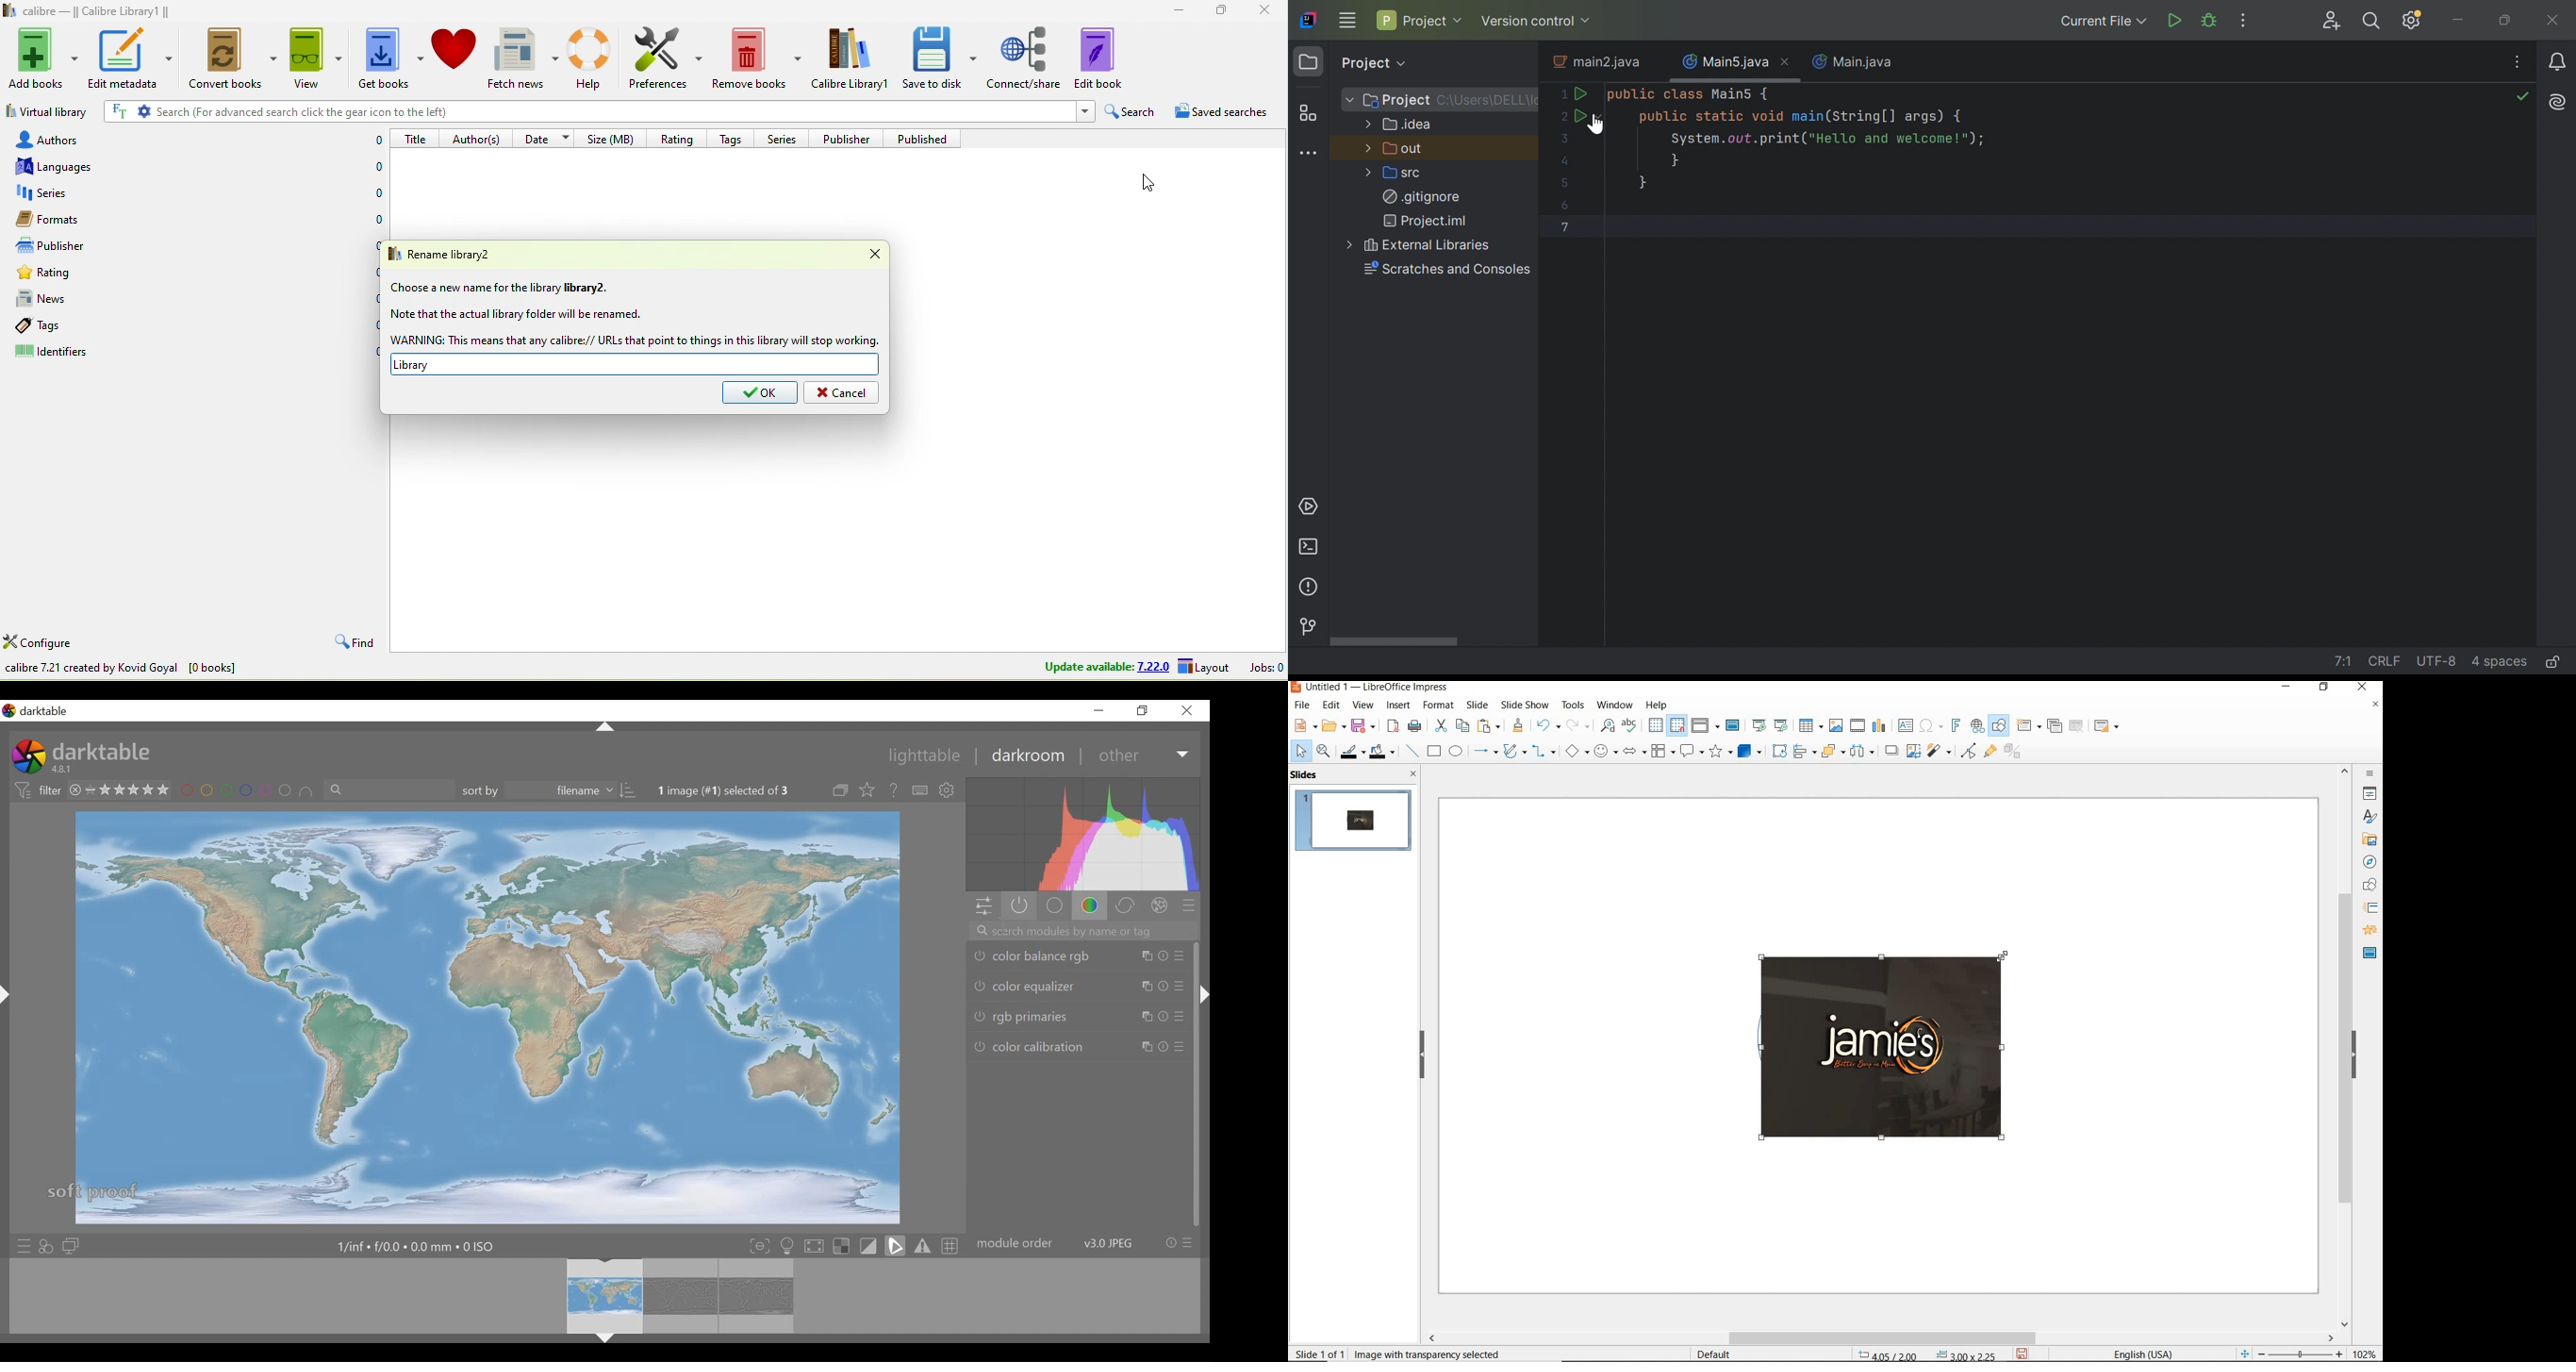 The width and height of the screenshot is (2576, 1372). I want to click on note that the actual library folder will be renamed, so click(516, 315).